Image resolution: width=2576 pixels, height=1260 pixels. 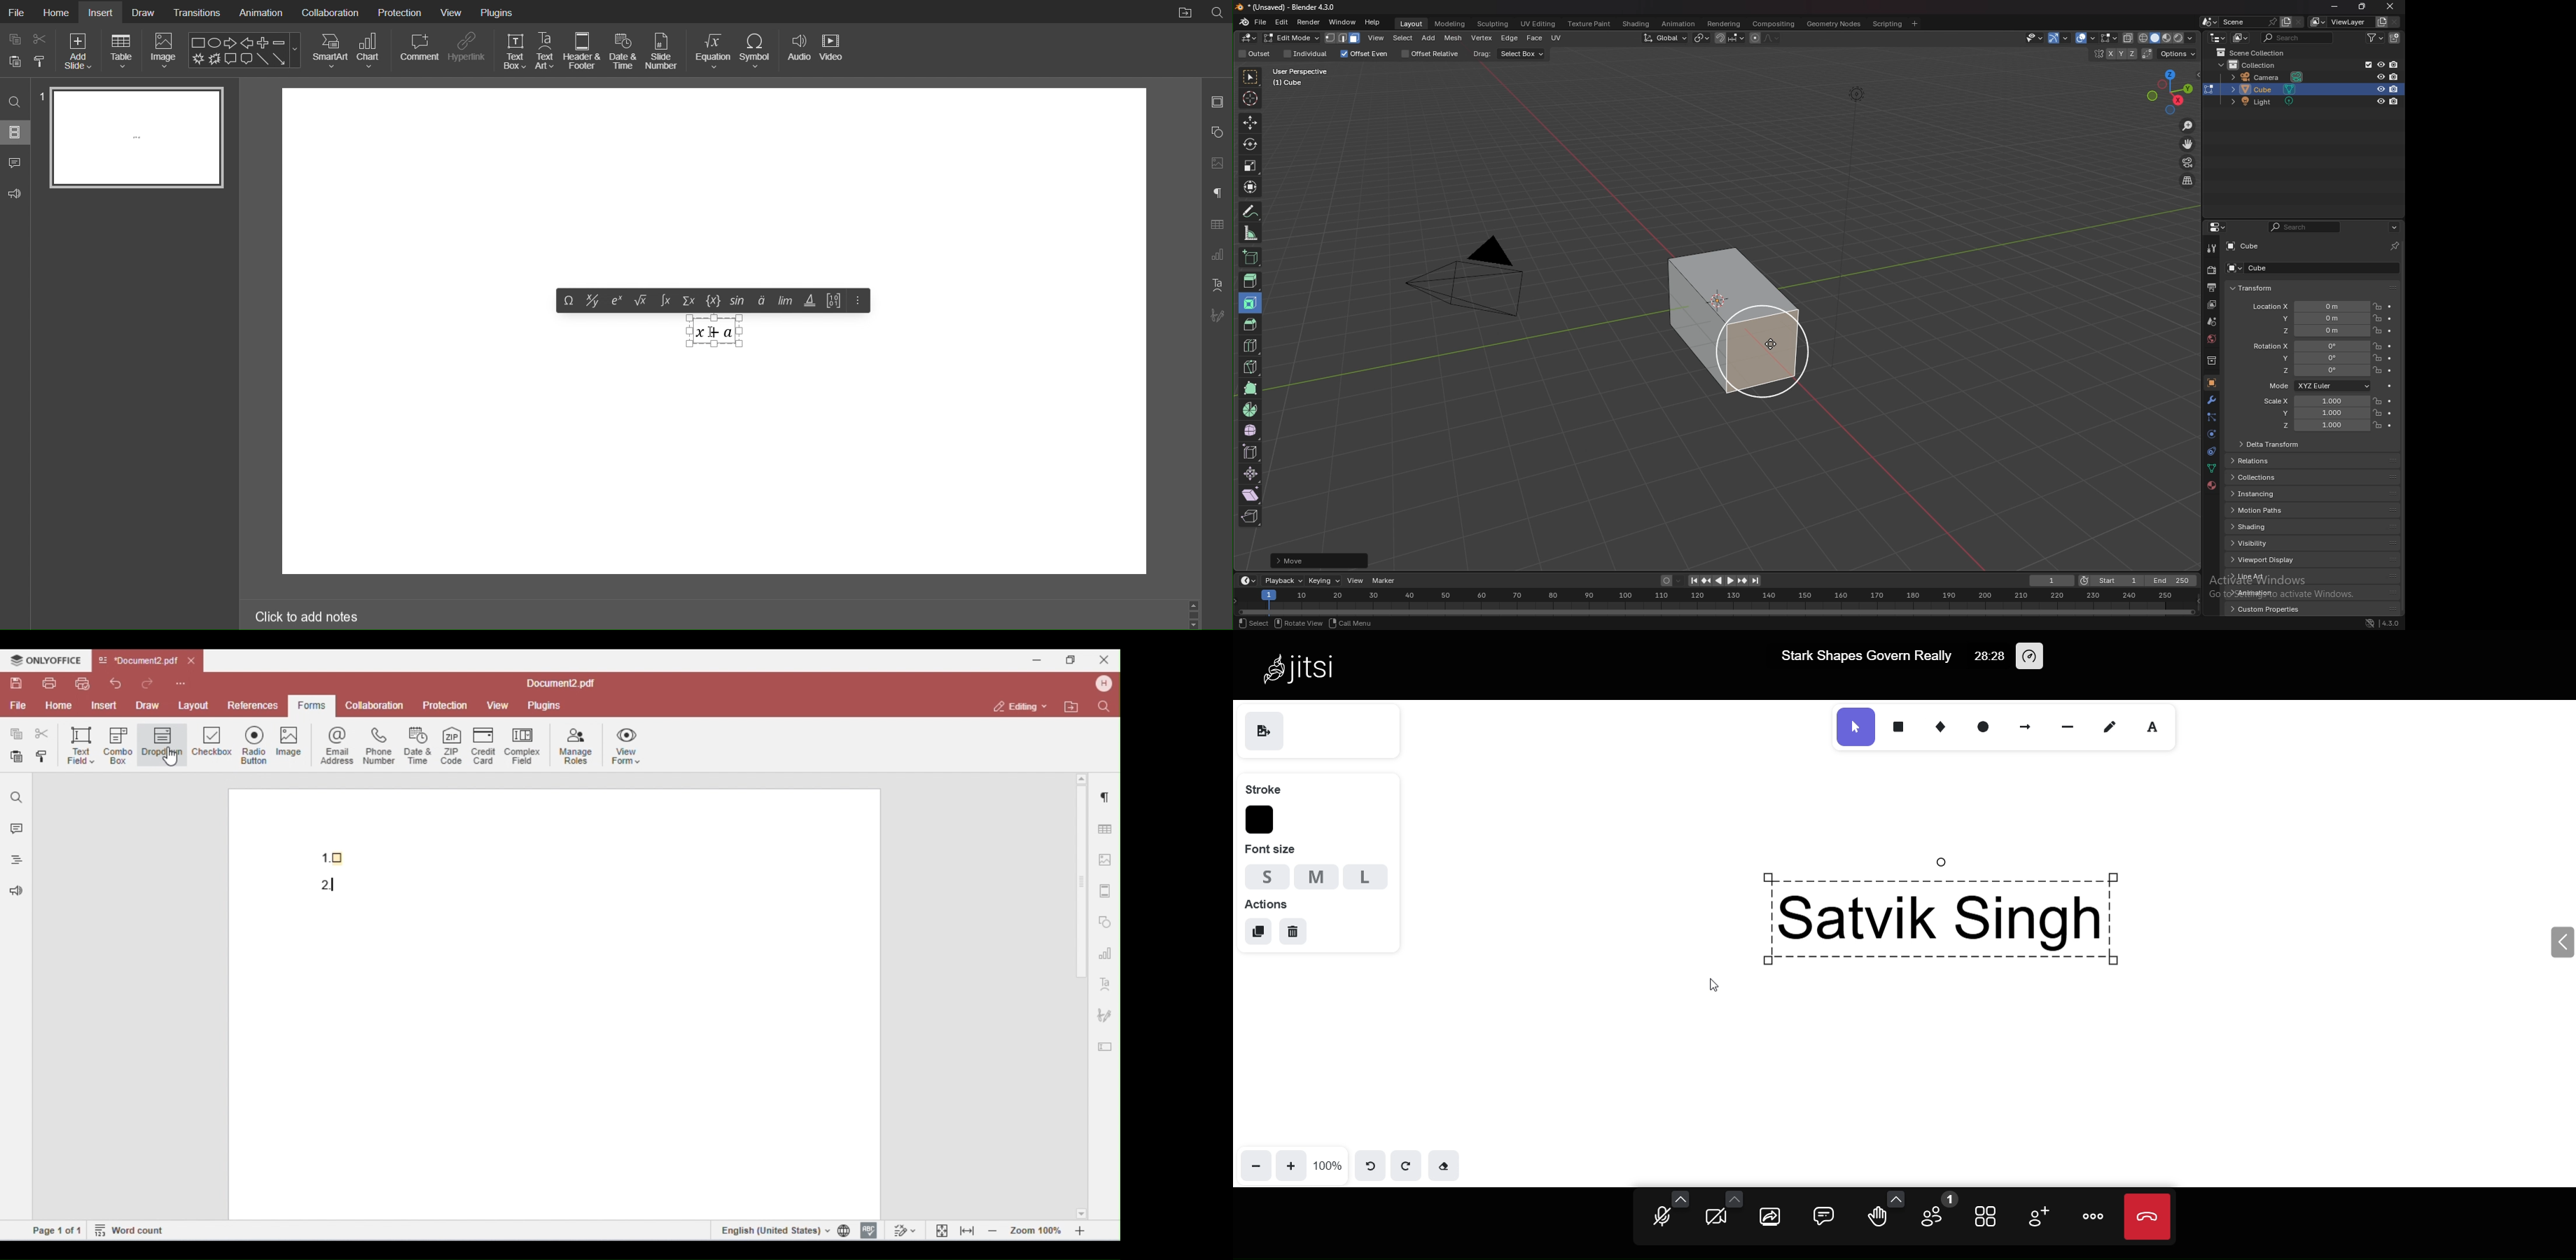 I want to click on Limit, so click(x=783, y=303).